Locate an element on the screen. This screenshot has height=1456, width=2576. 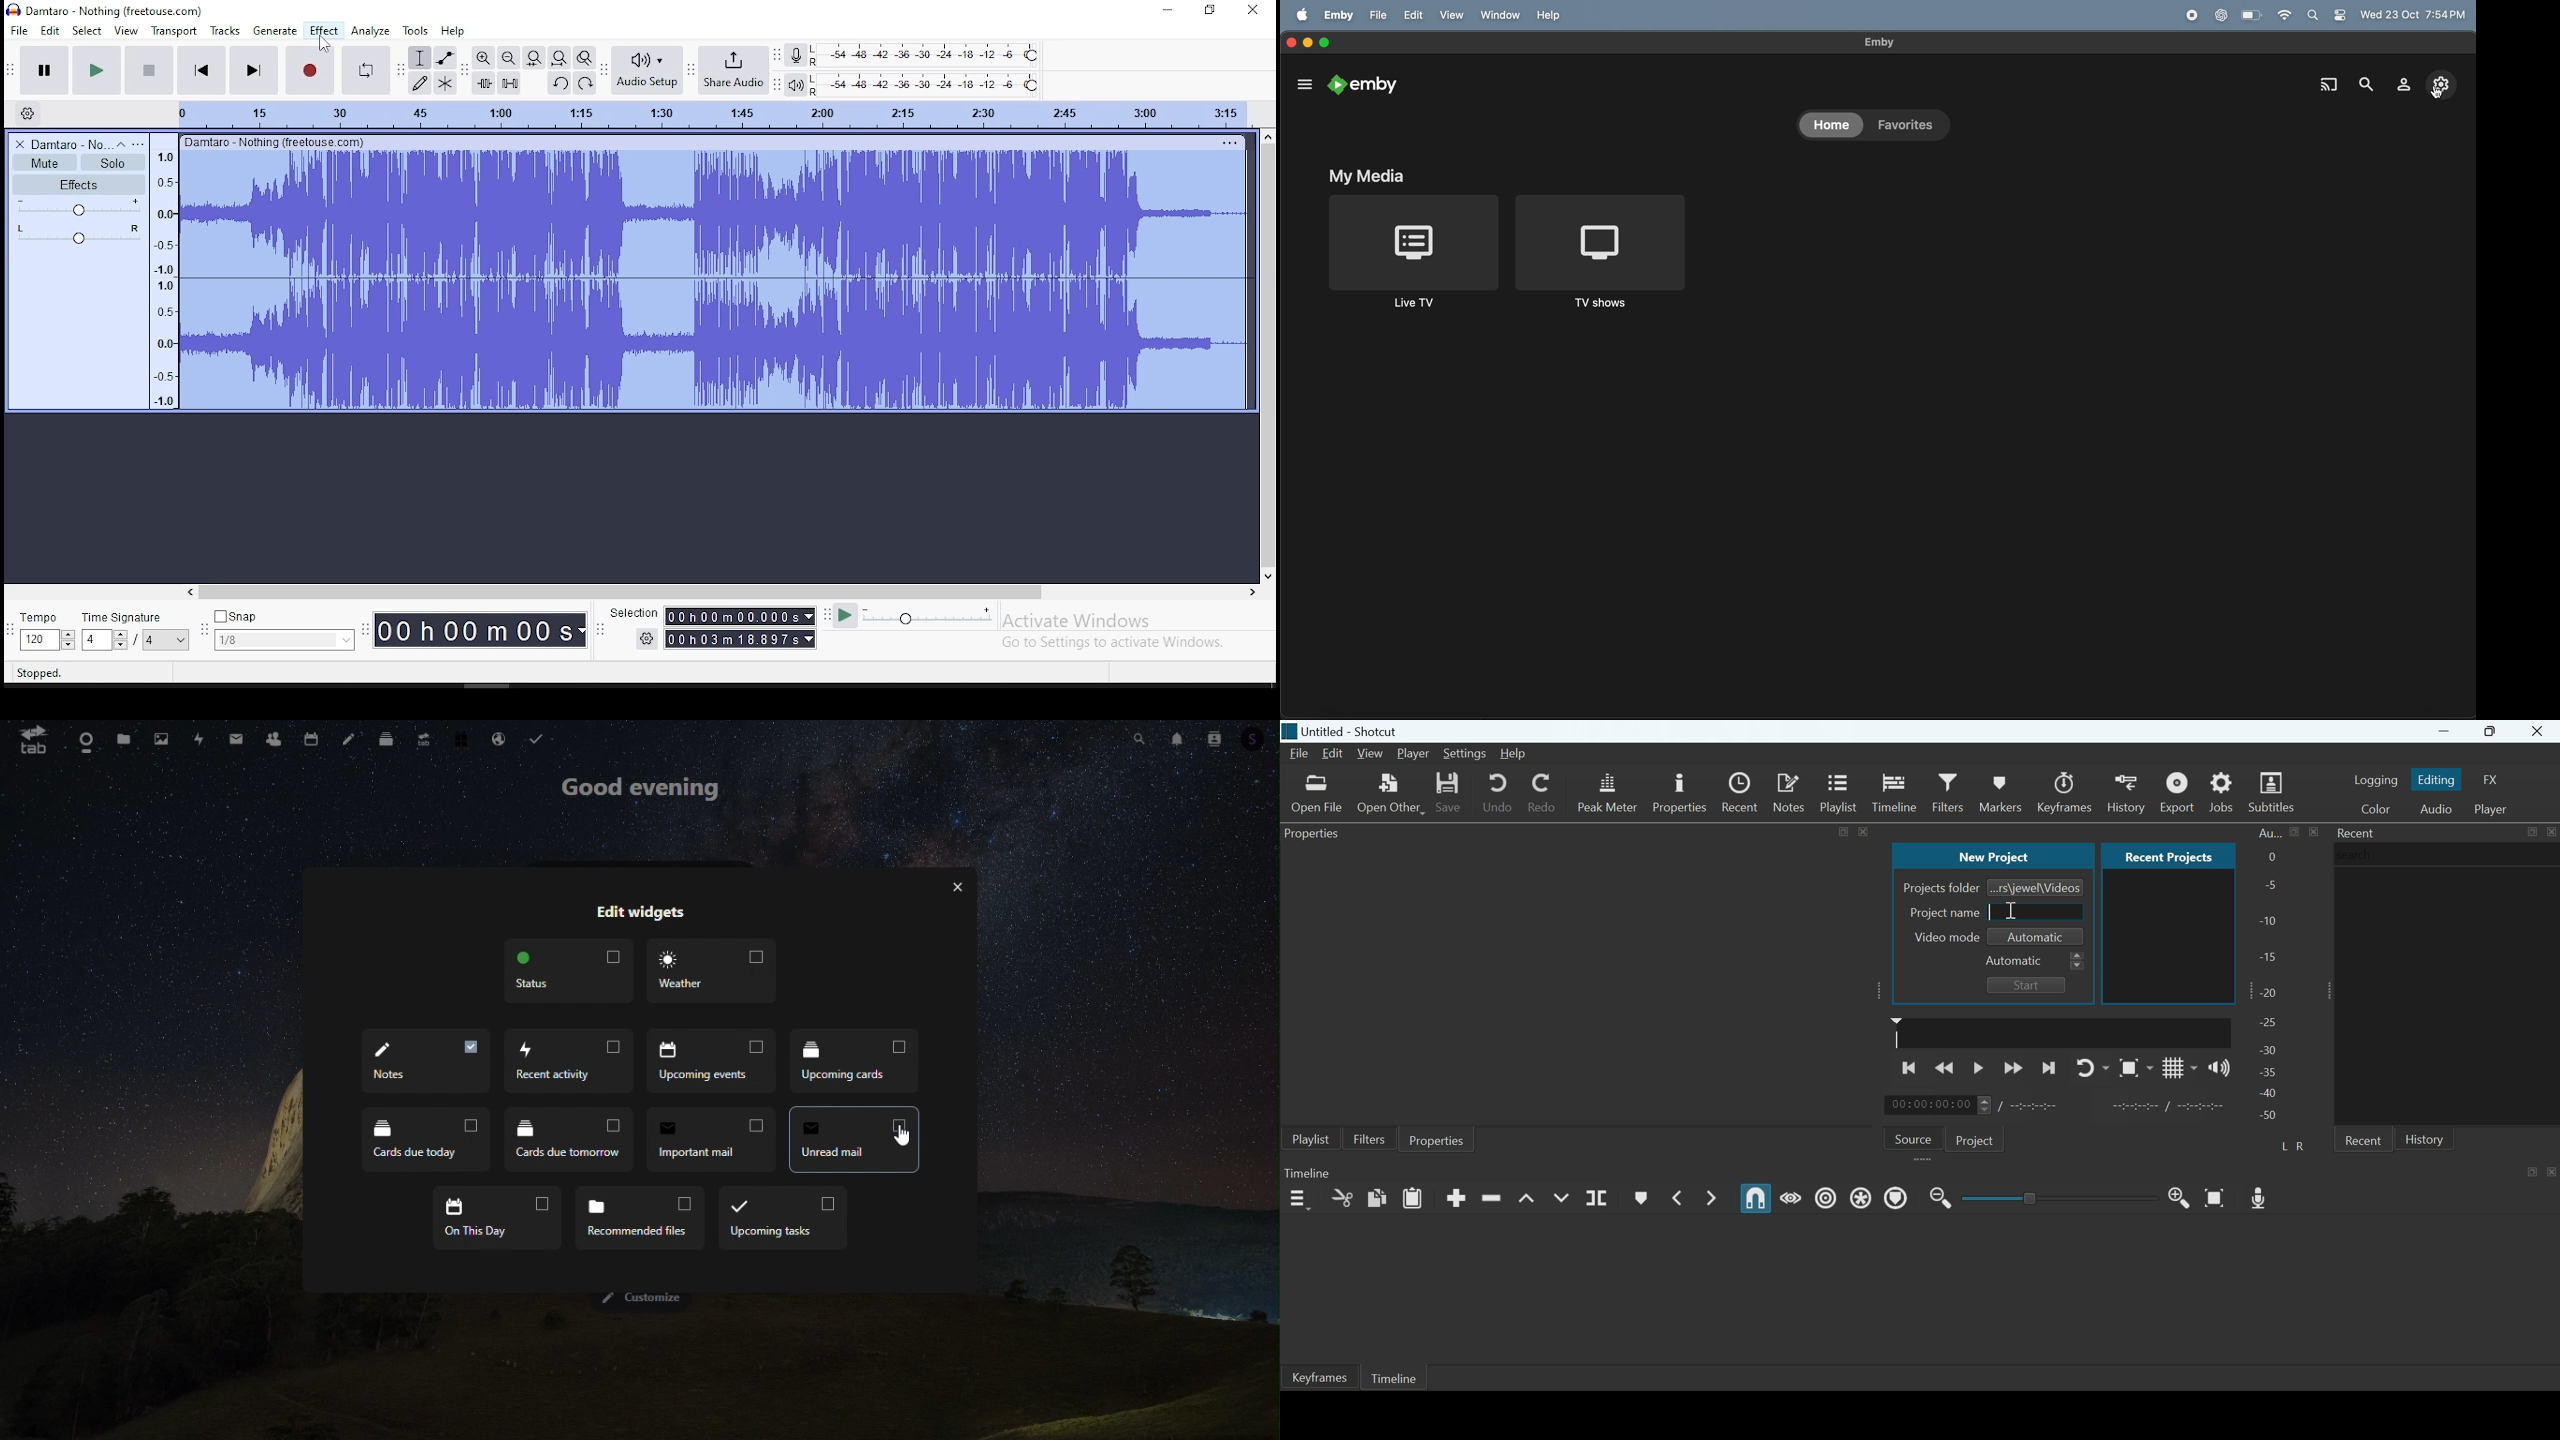
zoom in is located at coordinates (482, 58).